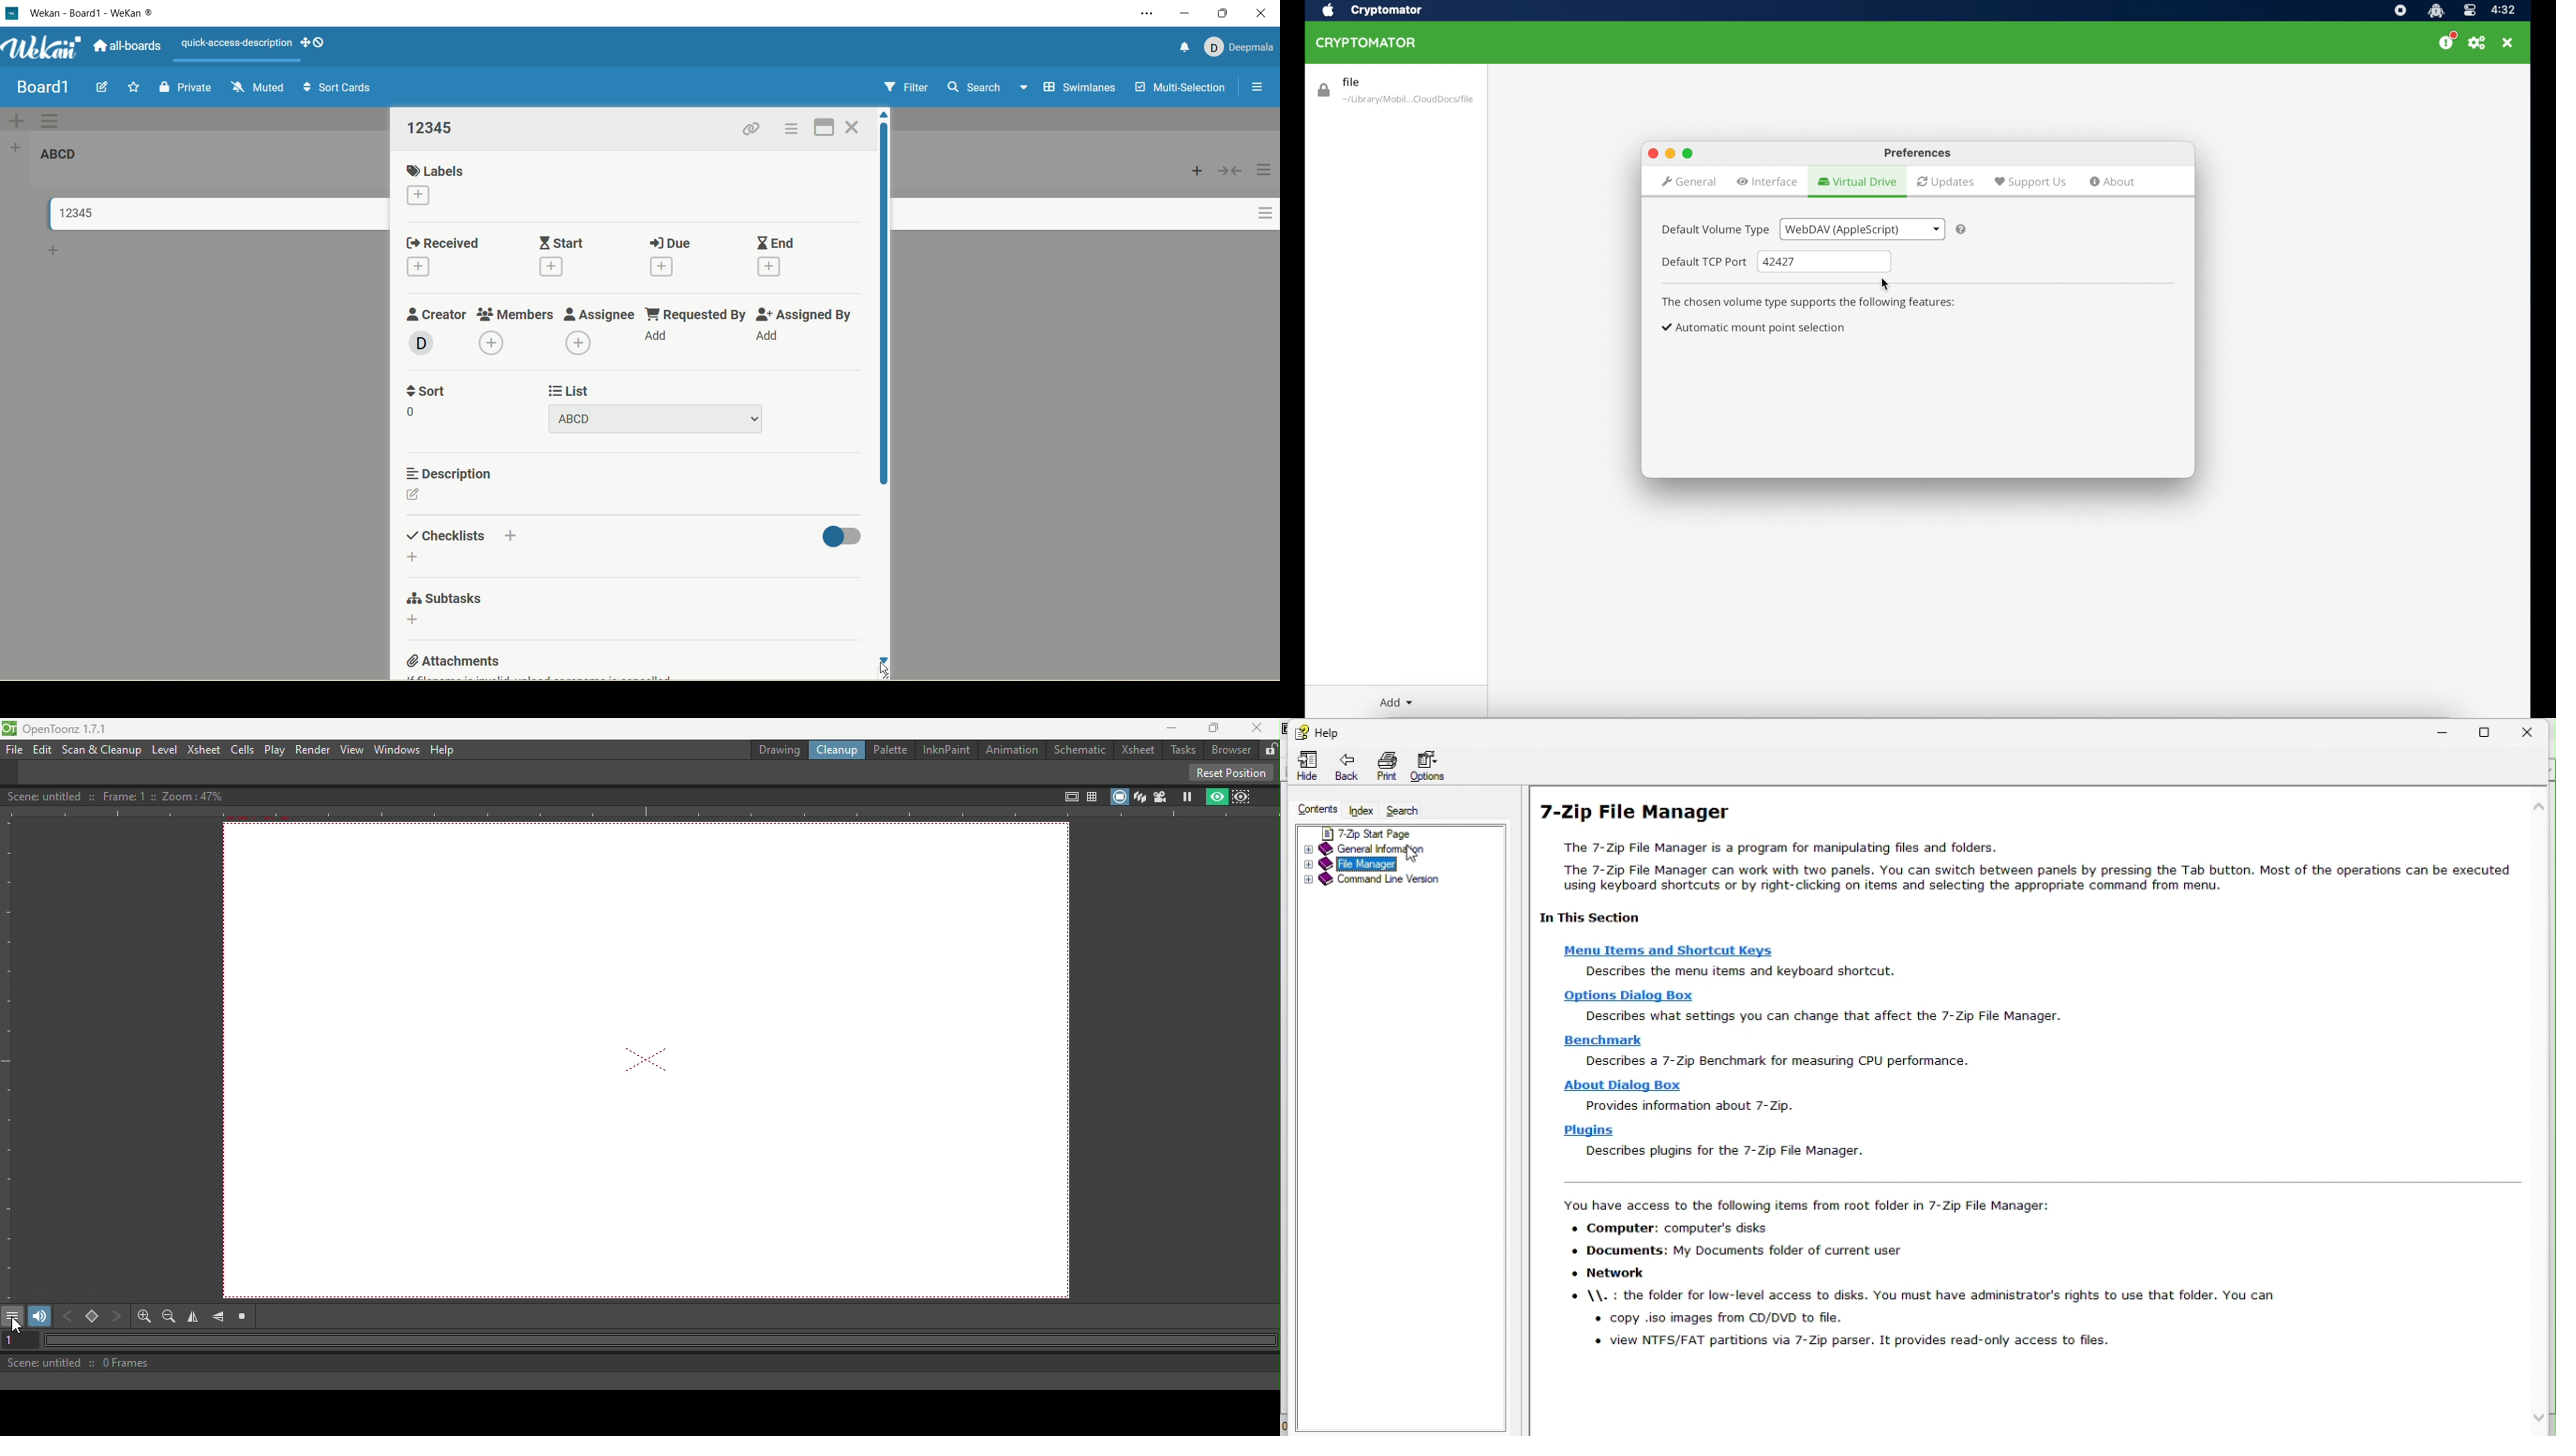 This screenshot has height=1456, width=2576. I want to click on end, so click(773, 243).